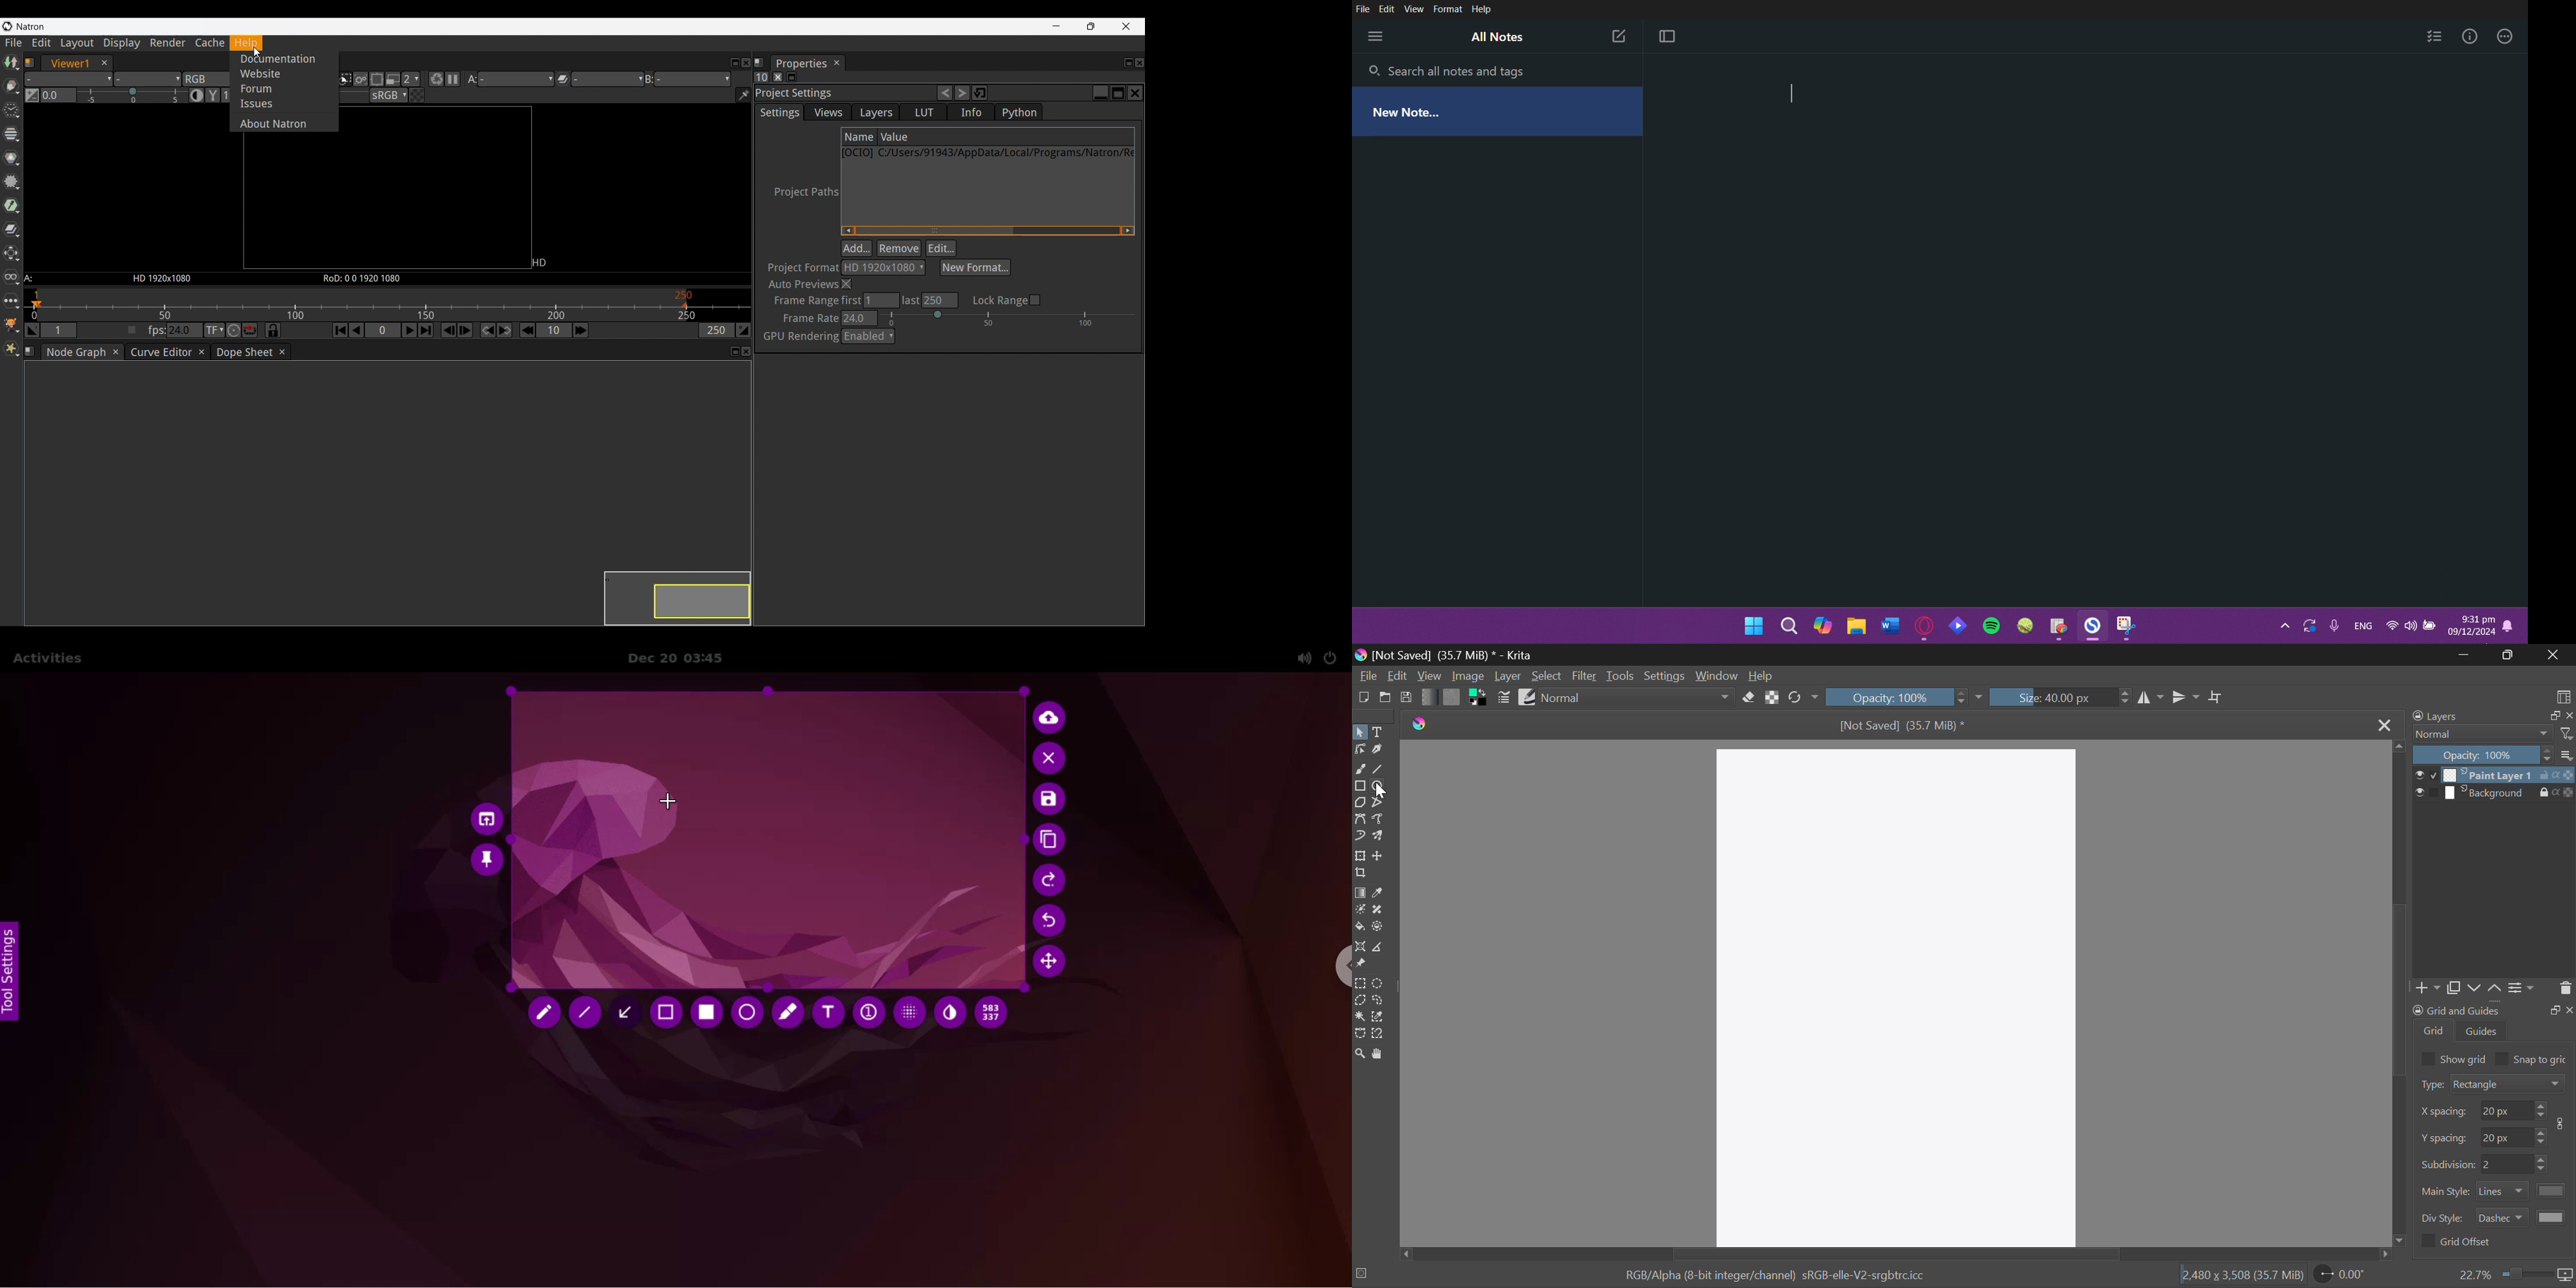  Describe the element at coordinates (1118, 92) in the screenshot. I see `Float Project settings panel` at that location.